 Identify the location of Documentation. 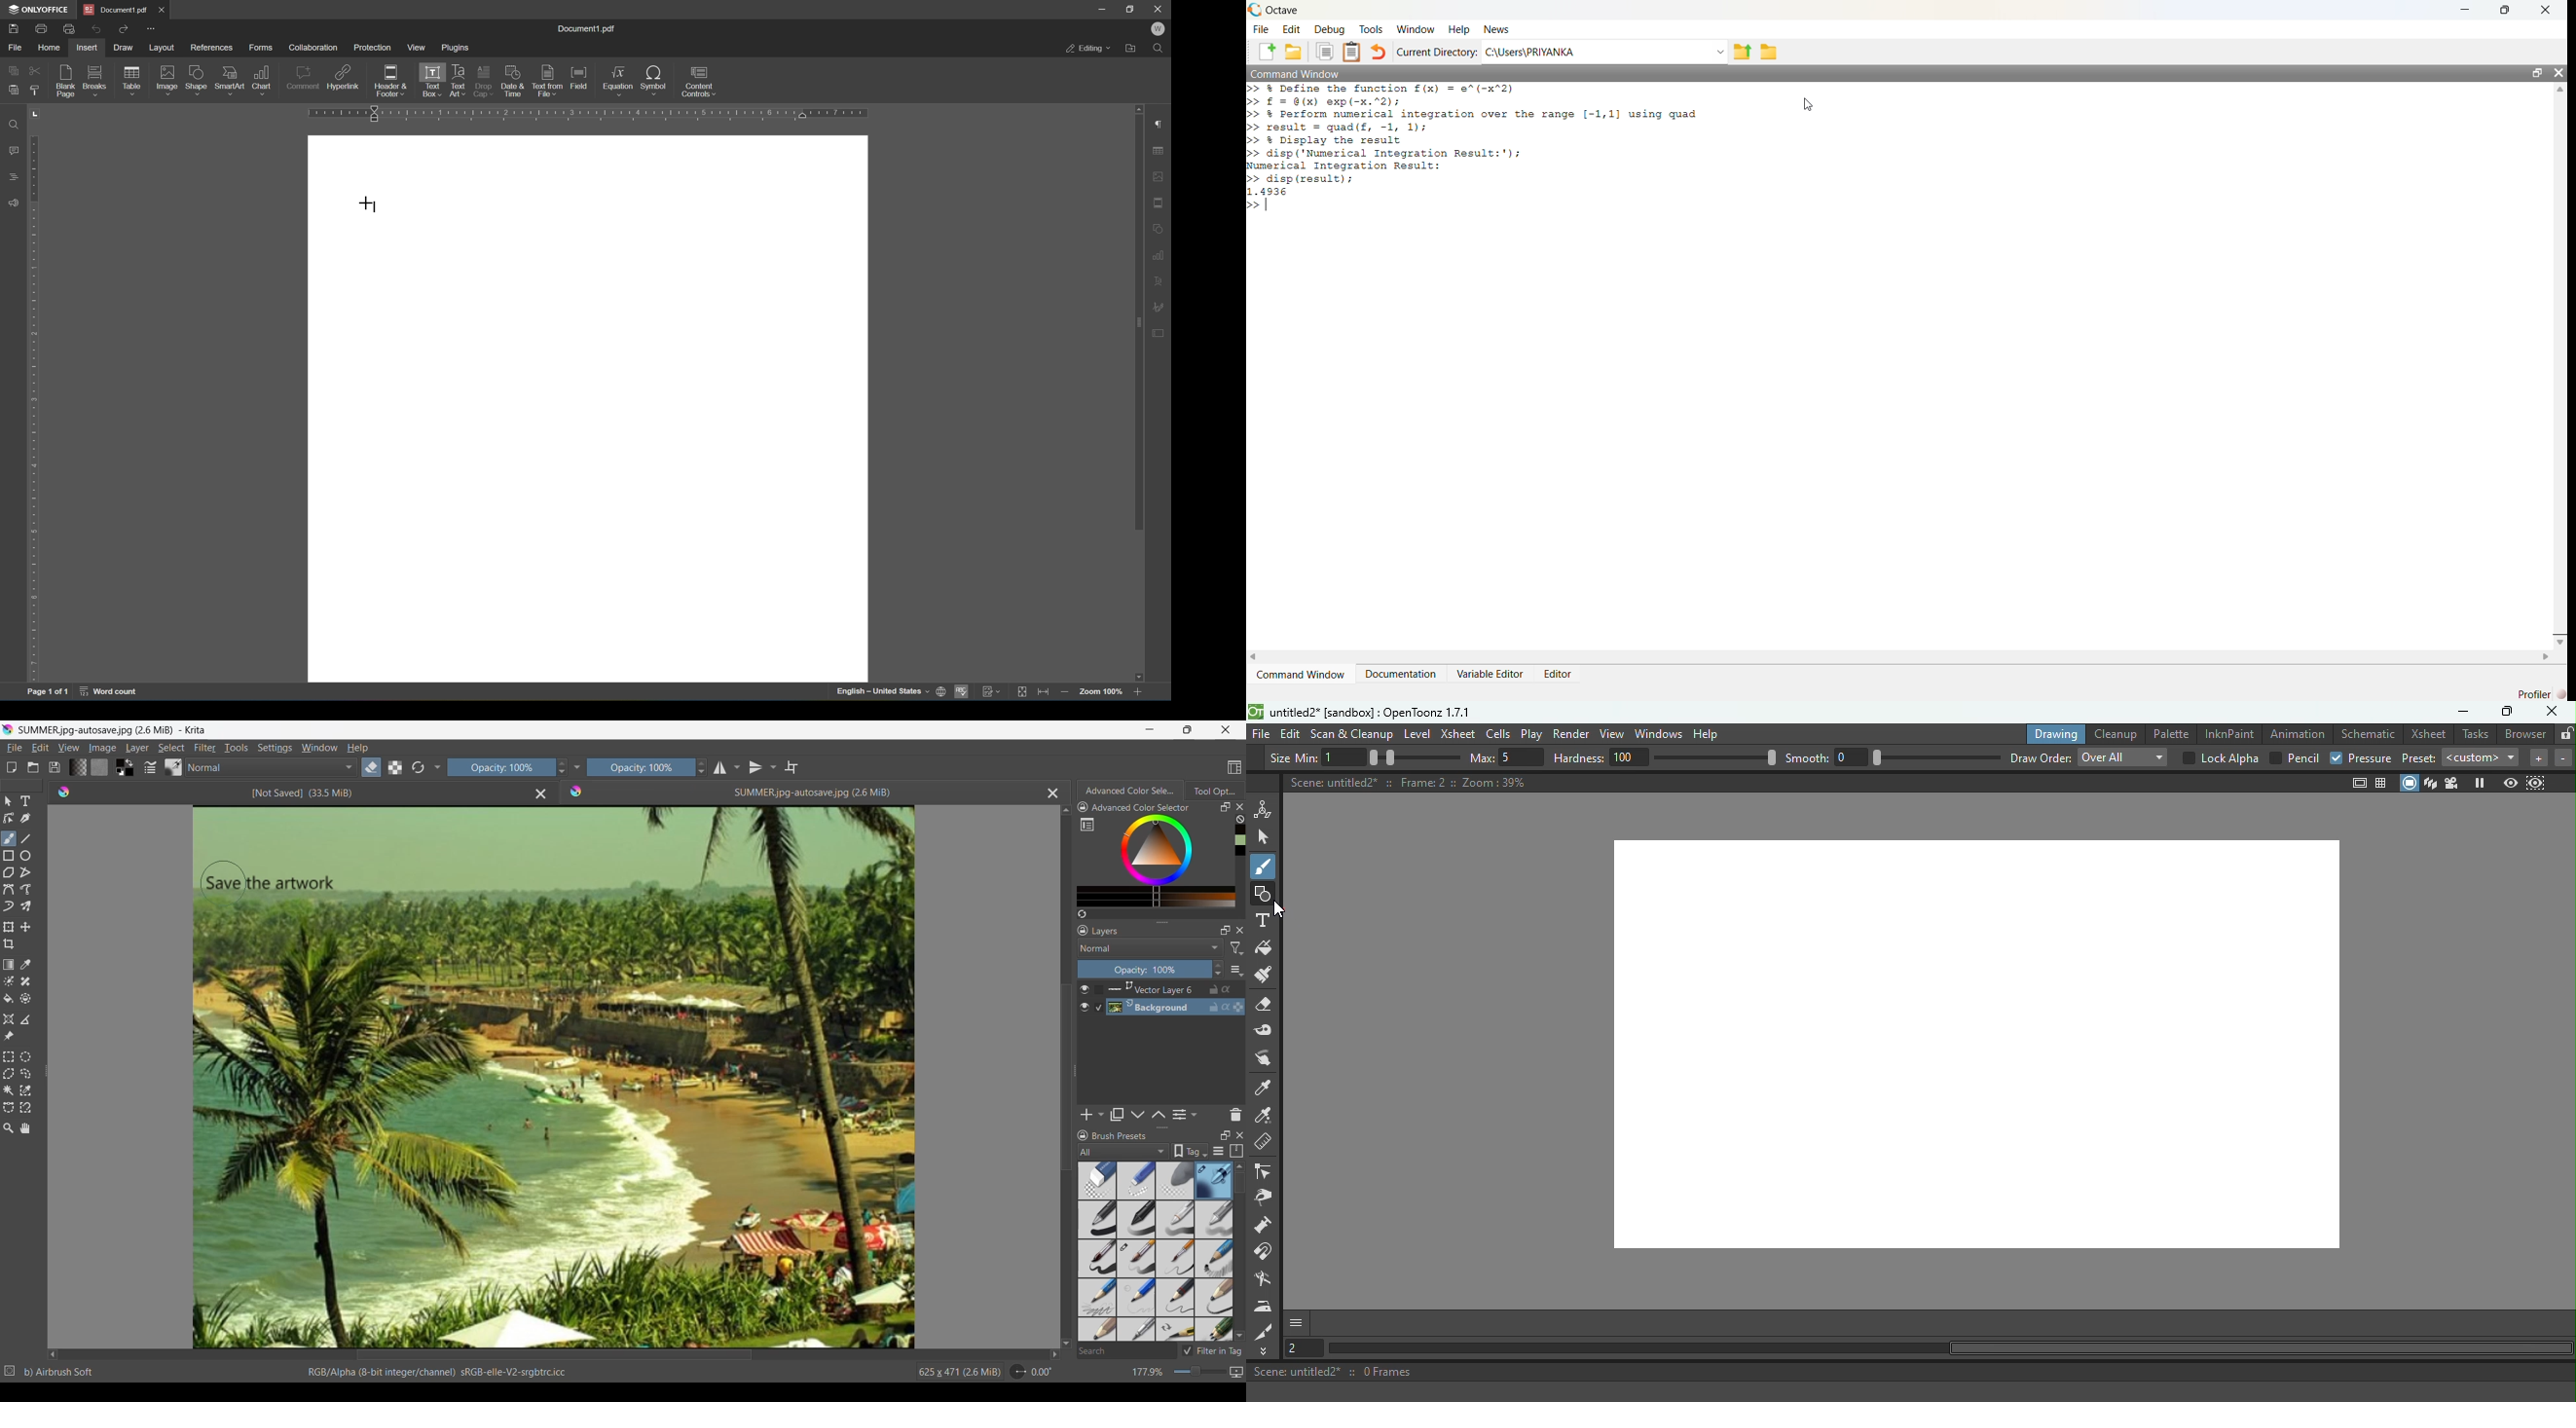
(1400, 673).